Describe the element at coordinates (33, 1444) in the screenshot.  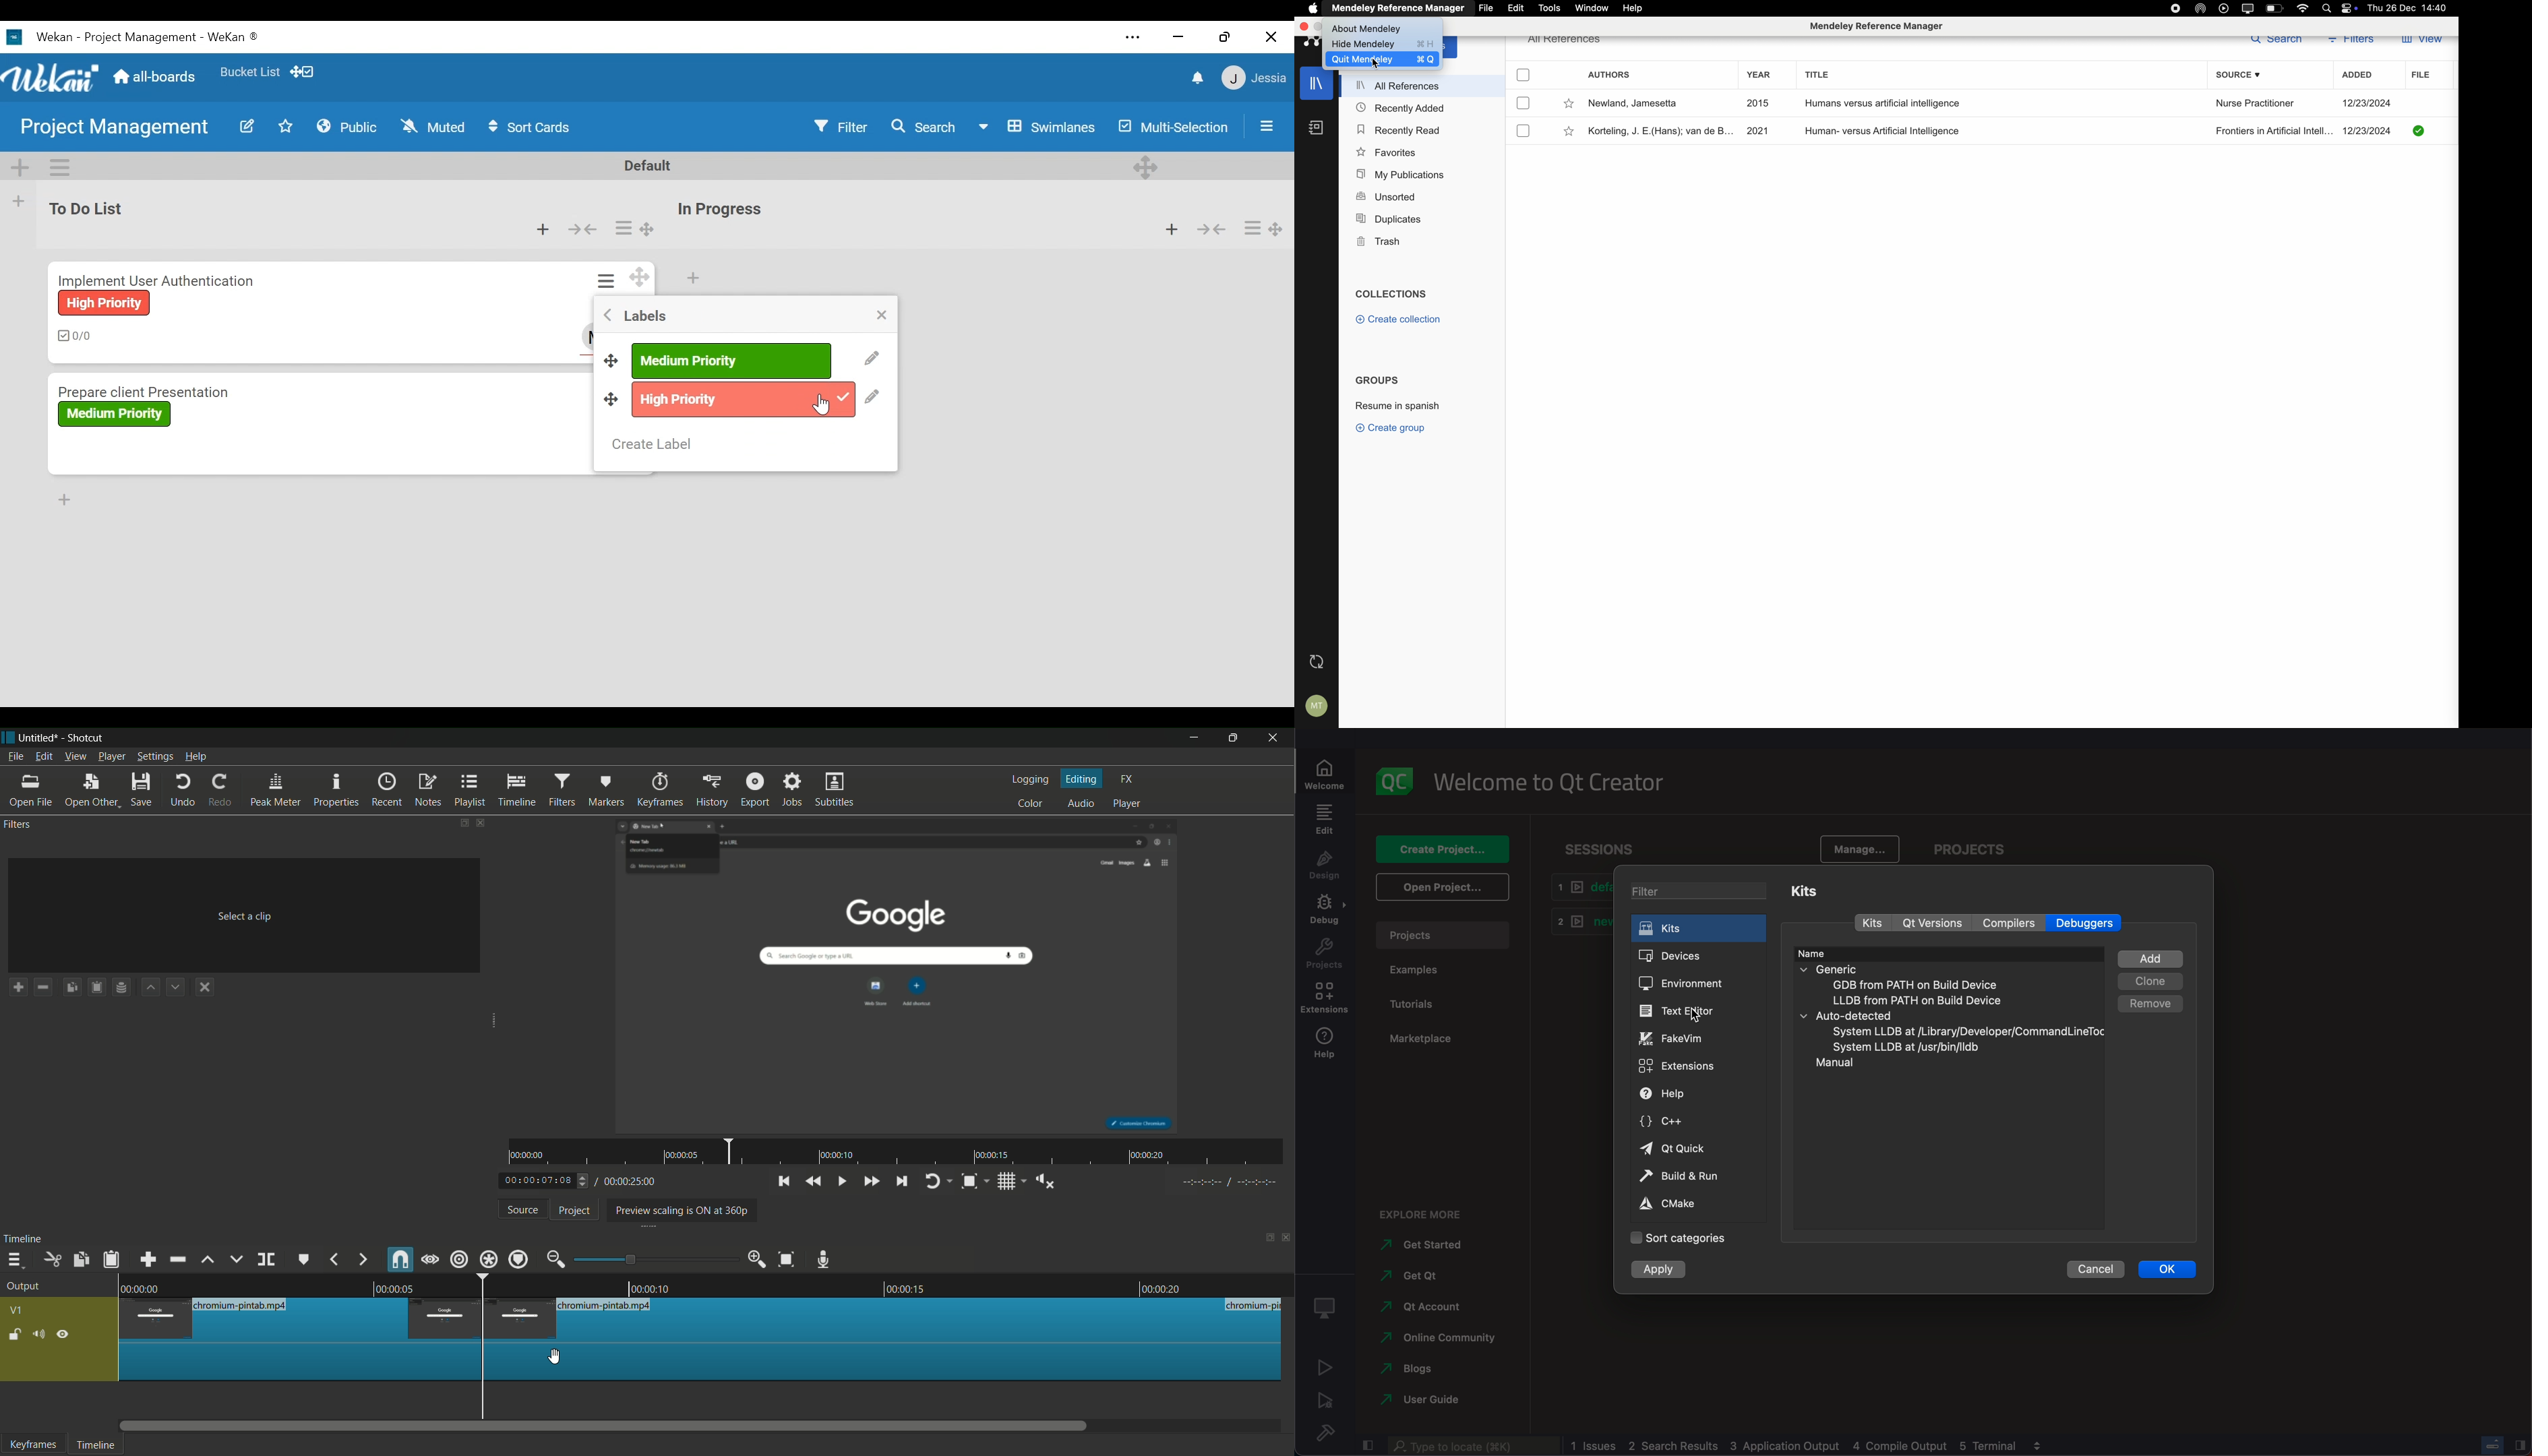
I see `keyframes` at that location.